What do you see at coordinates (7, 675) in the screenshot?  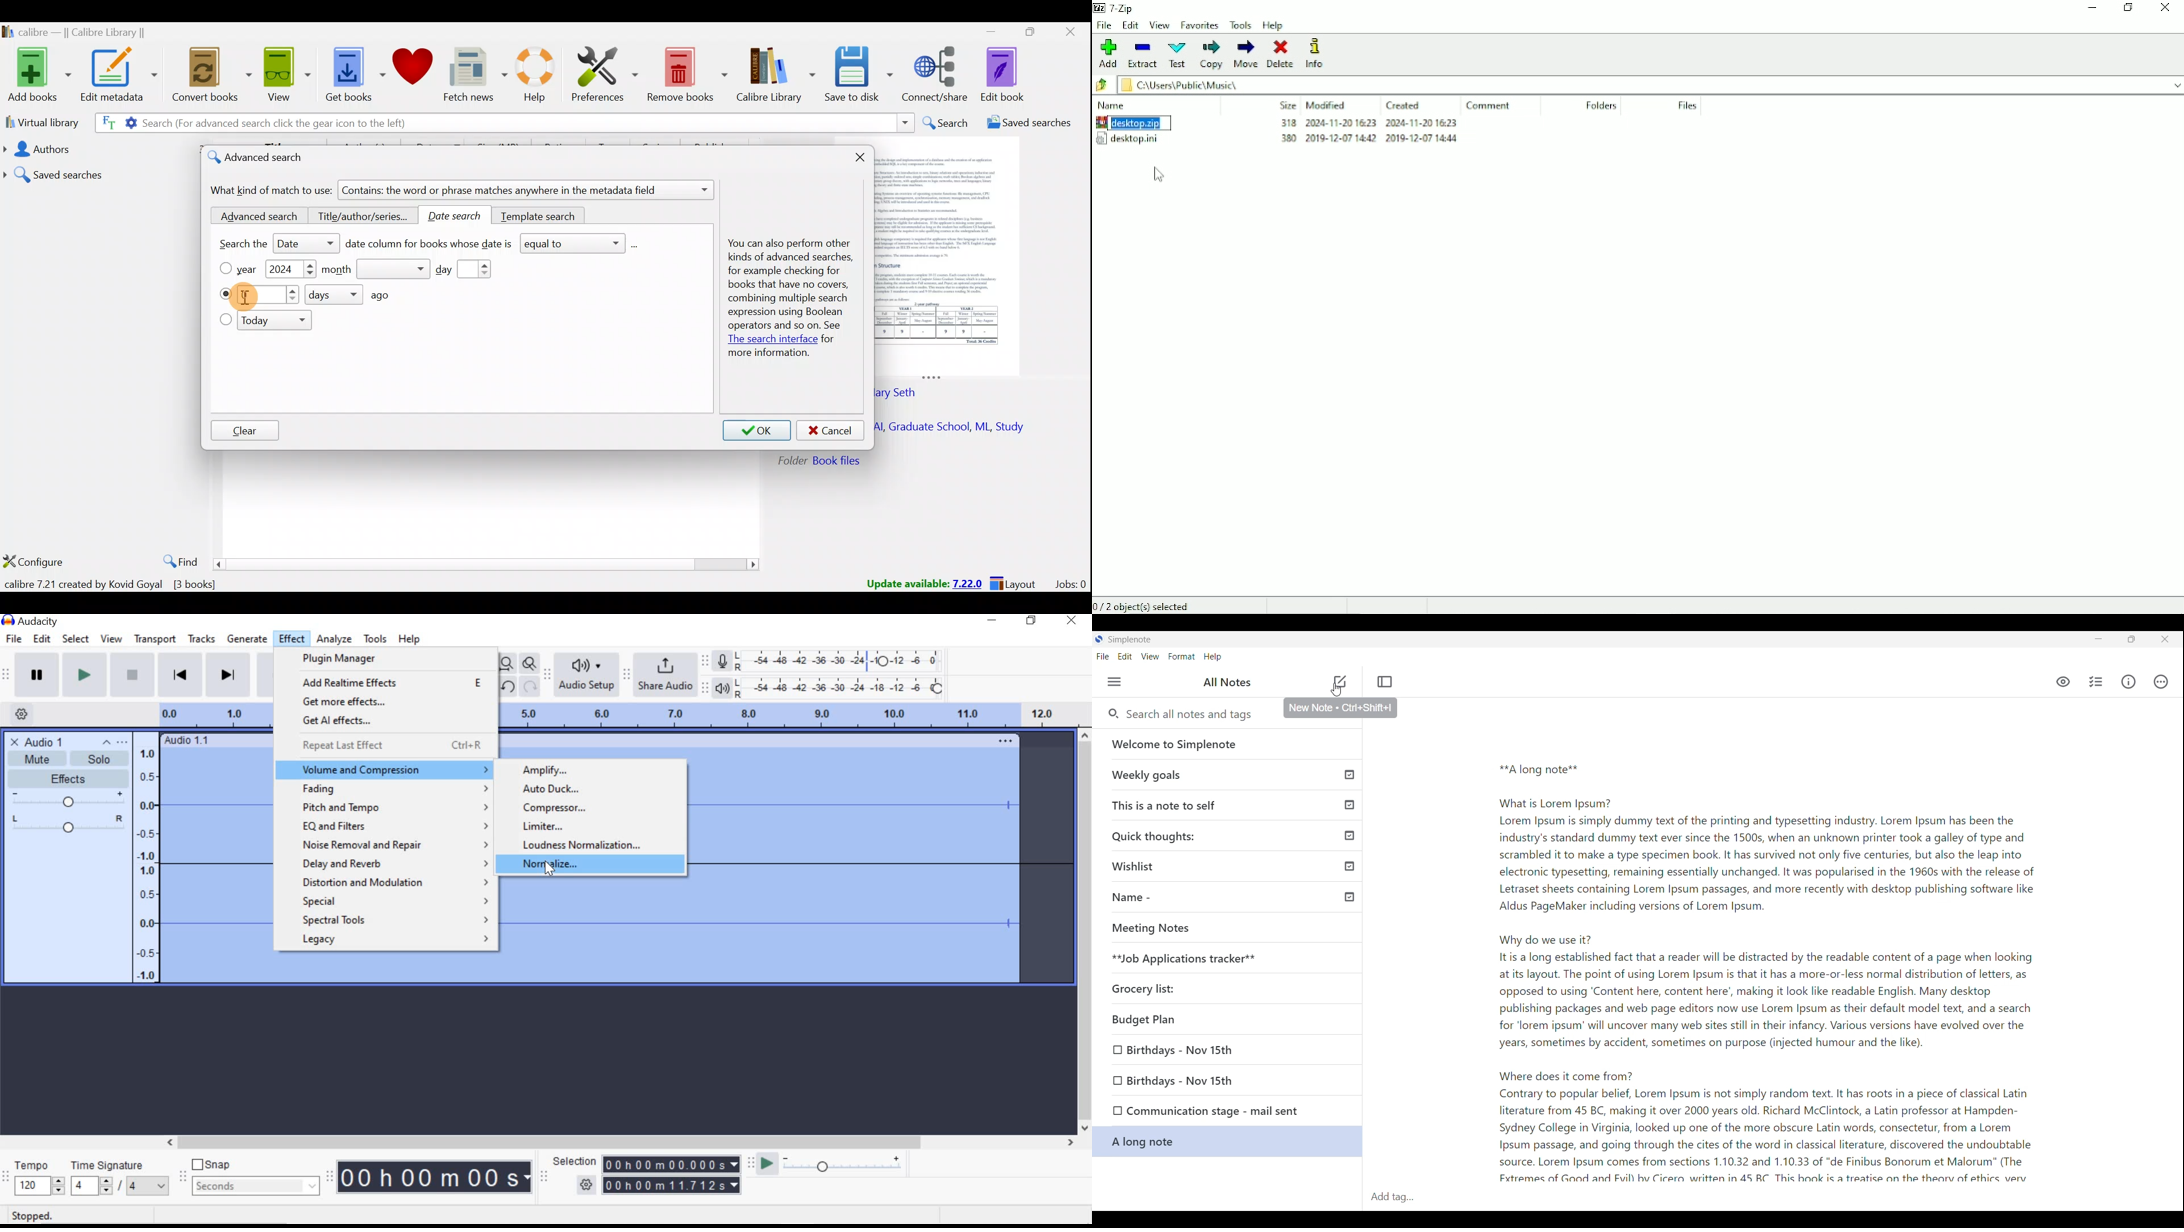 I see `Transport Toolbar` at bounding box center [7, 675].